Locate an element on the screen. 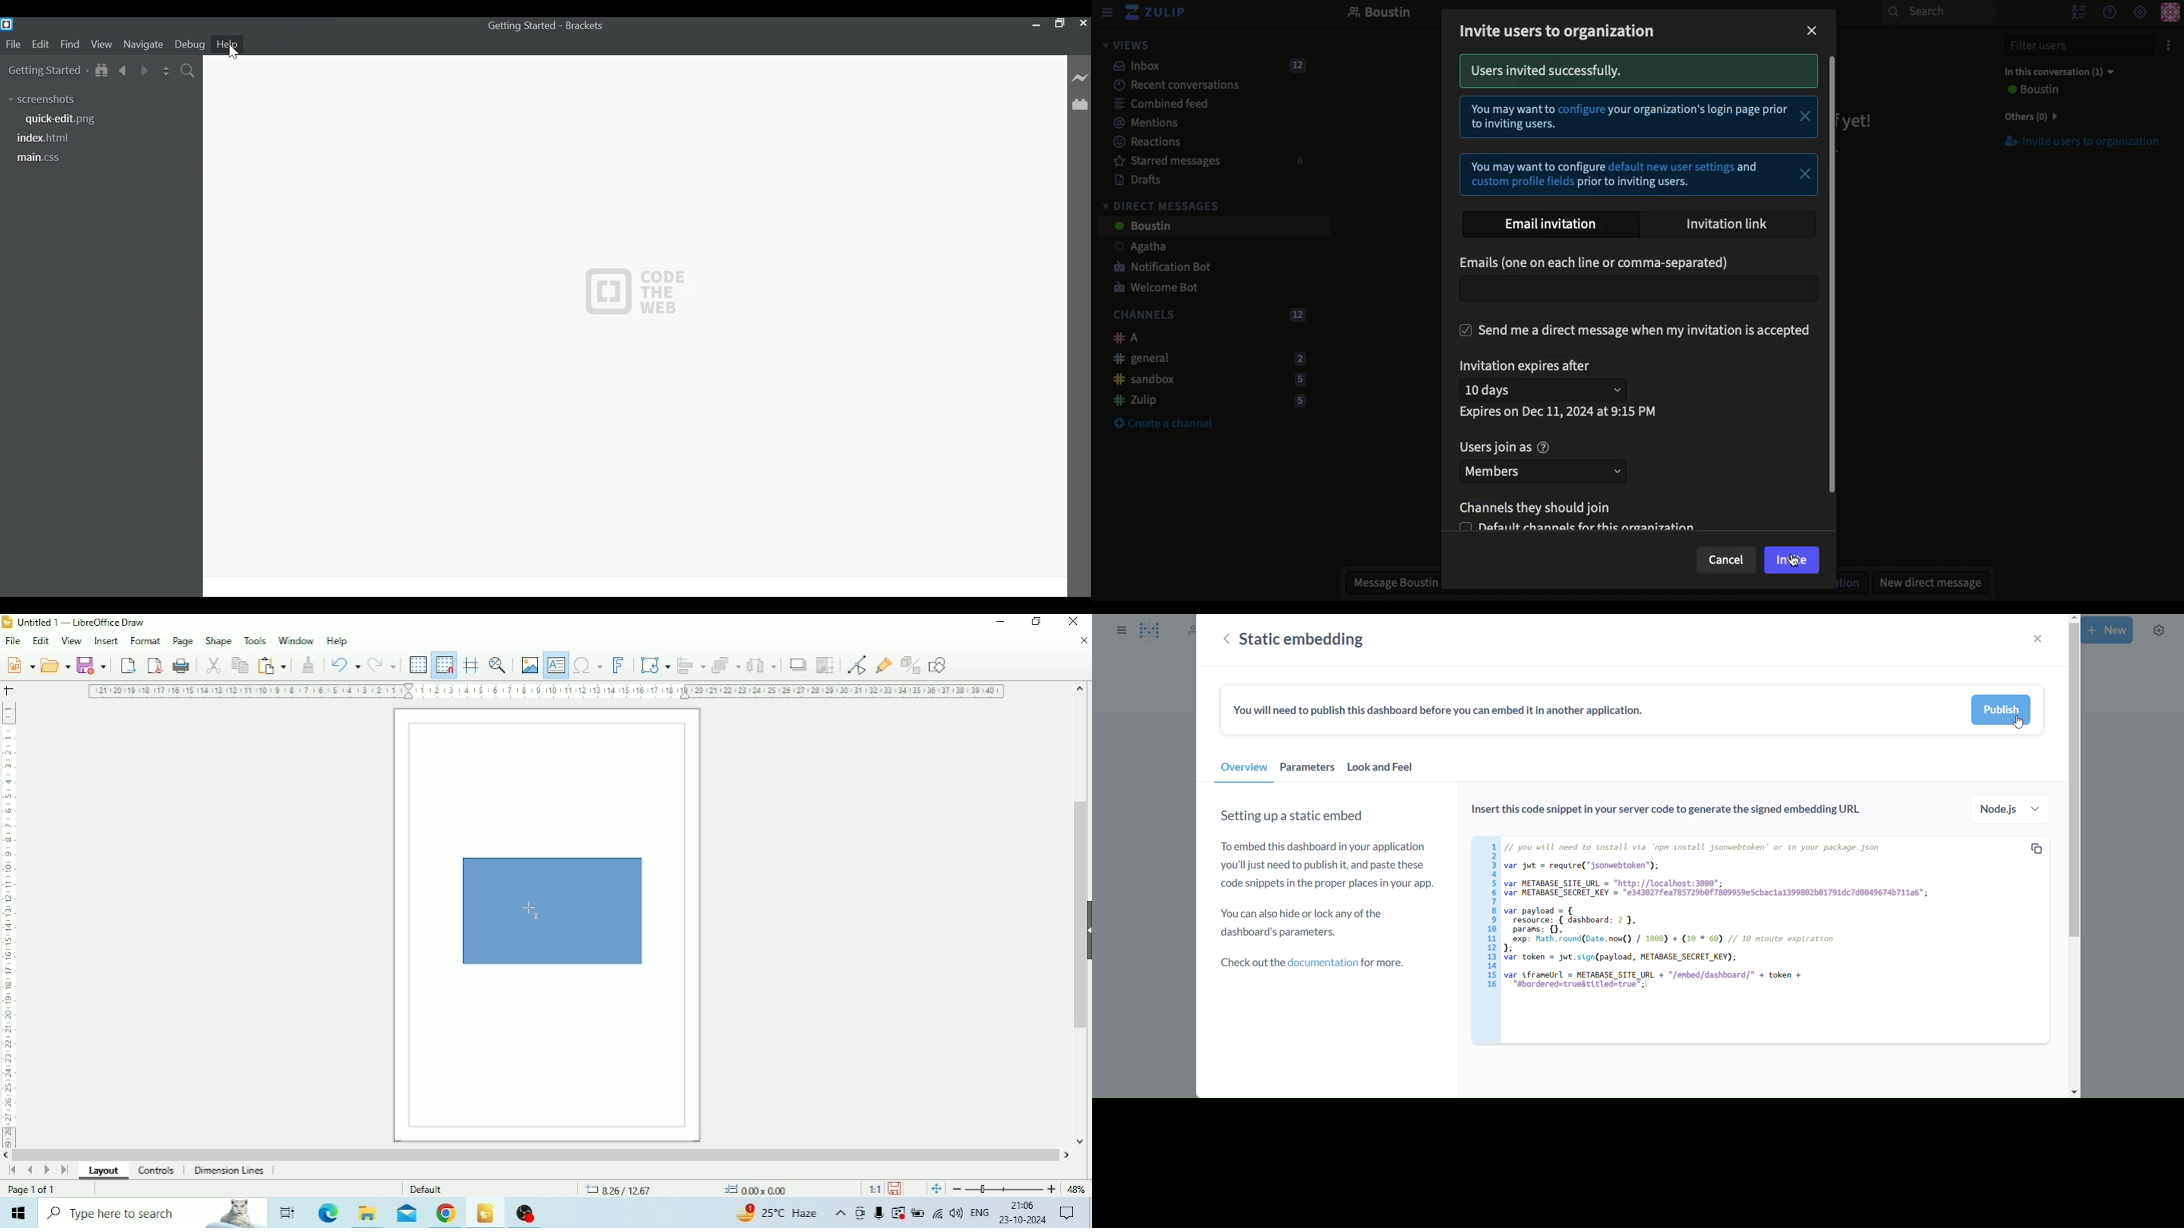 This screenshot has width=2184, height=1232. Help is located at coordinates (229, 44).